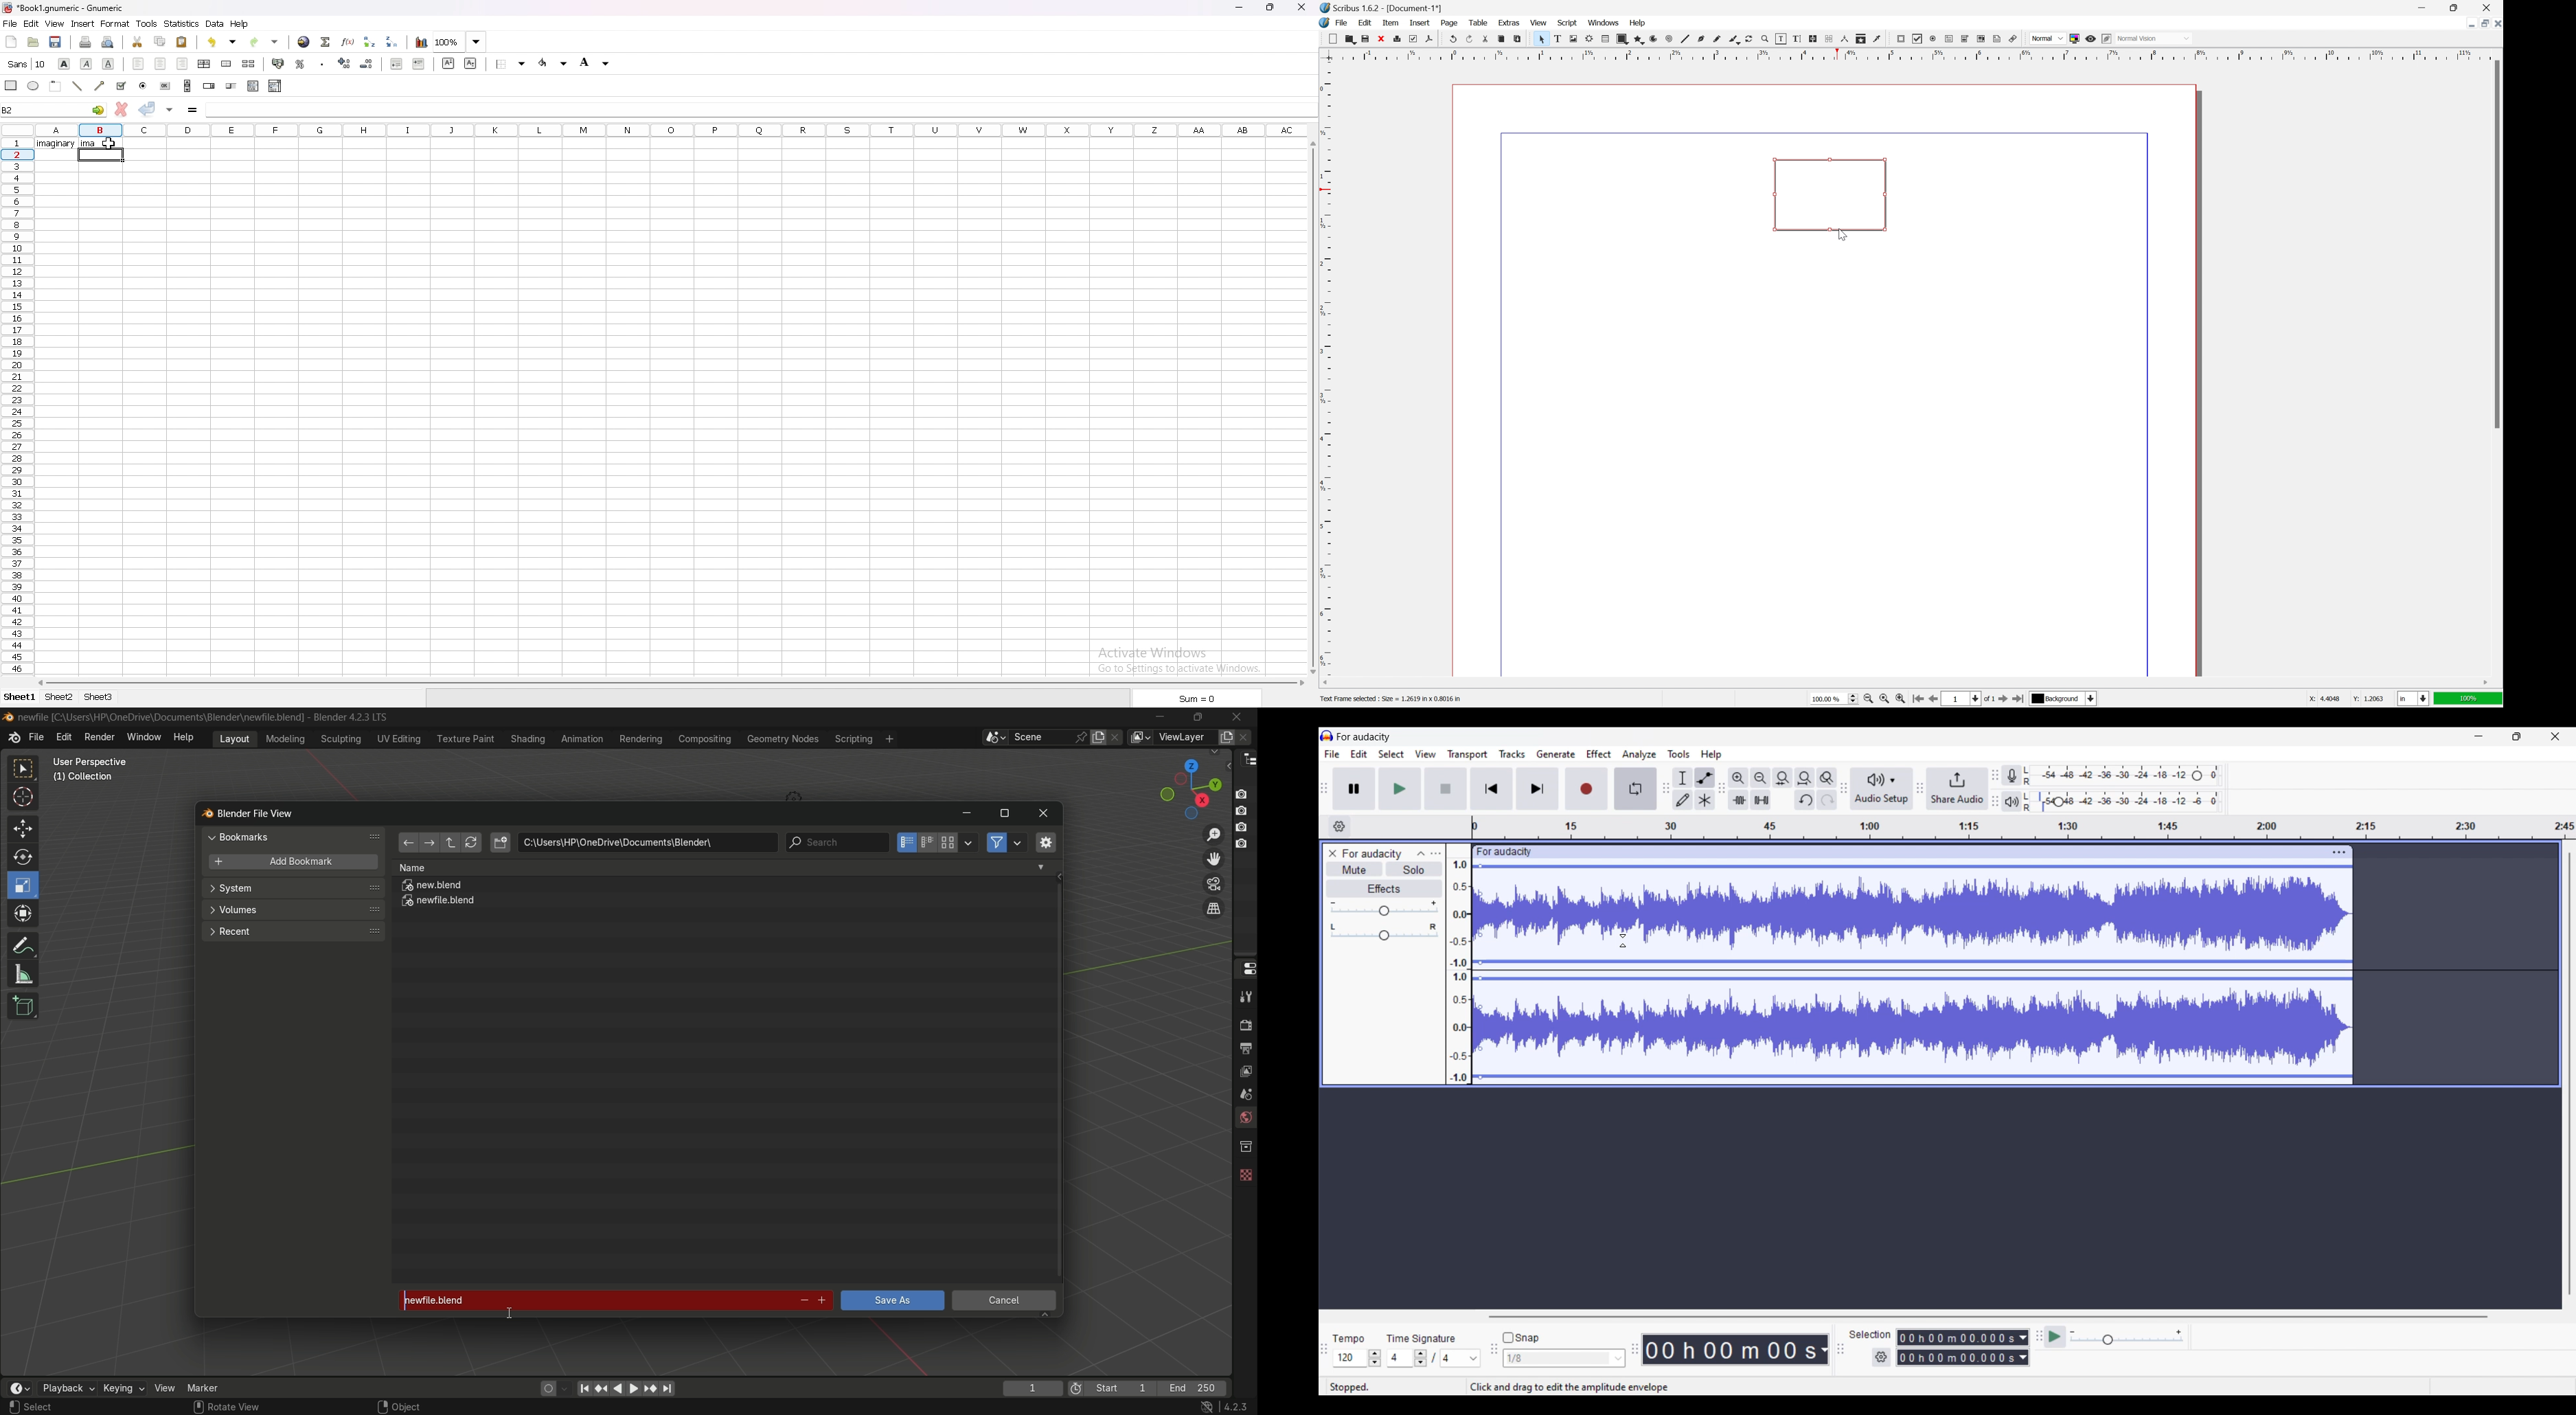  What do you see at coordinates (464, 738) in the screenshot?
I see `texture paint menu` at bounding box center [464, 738].